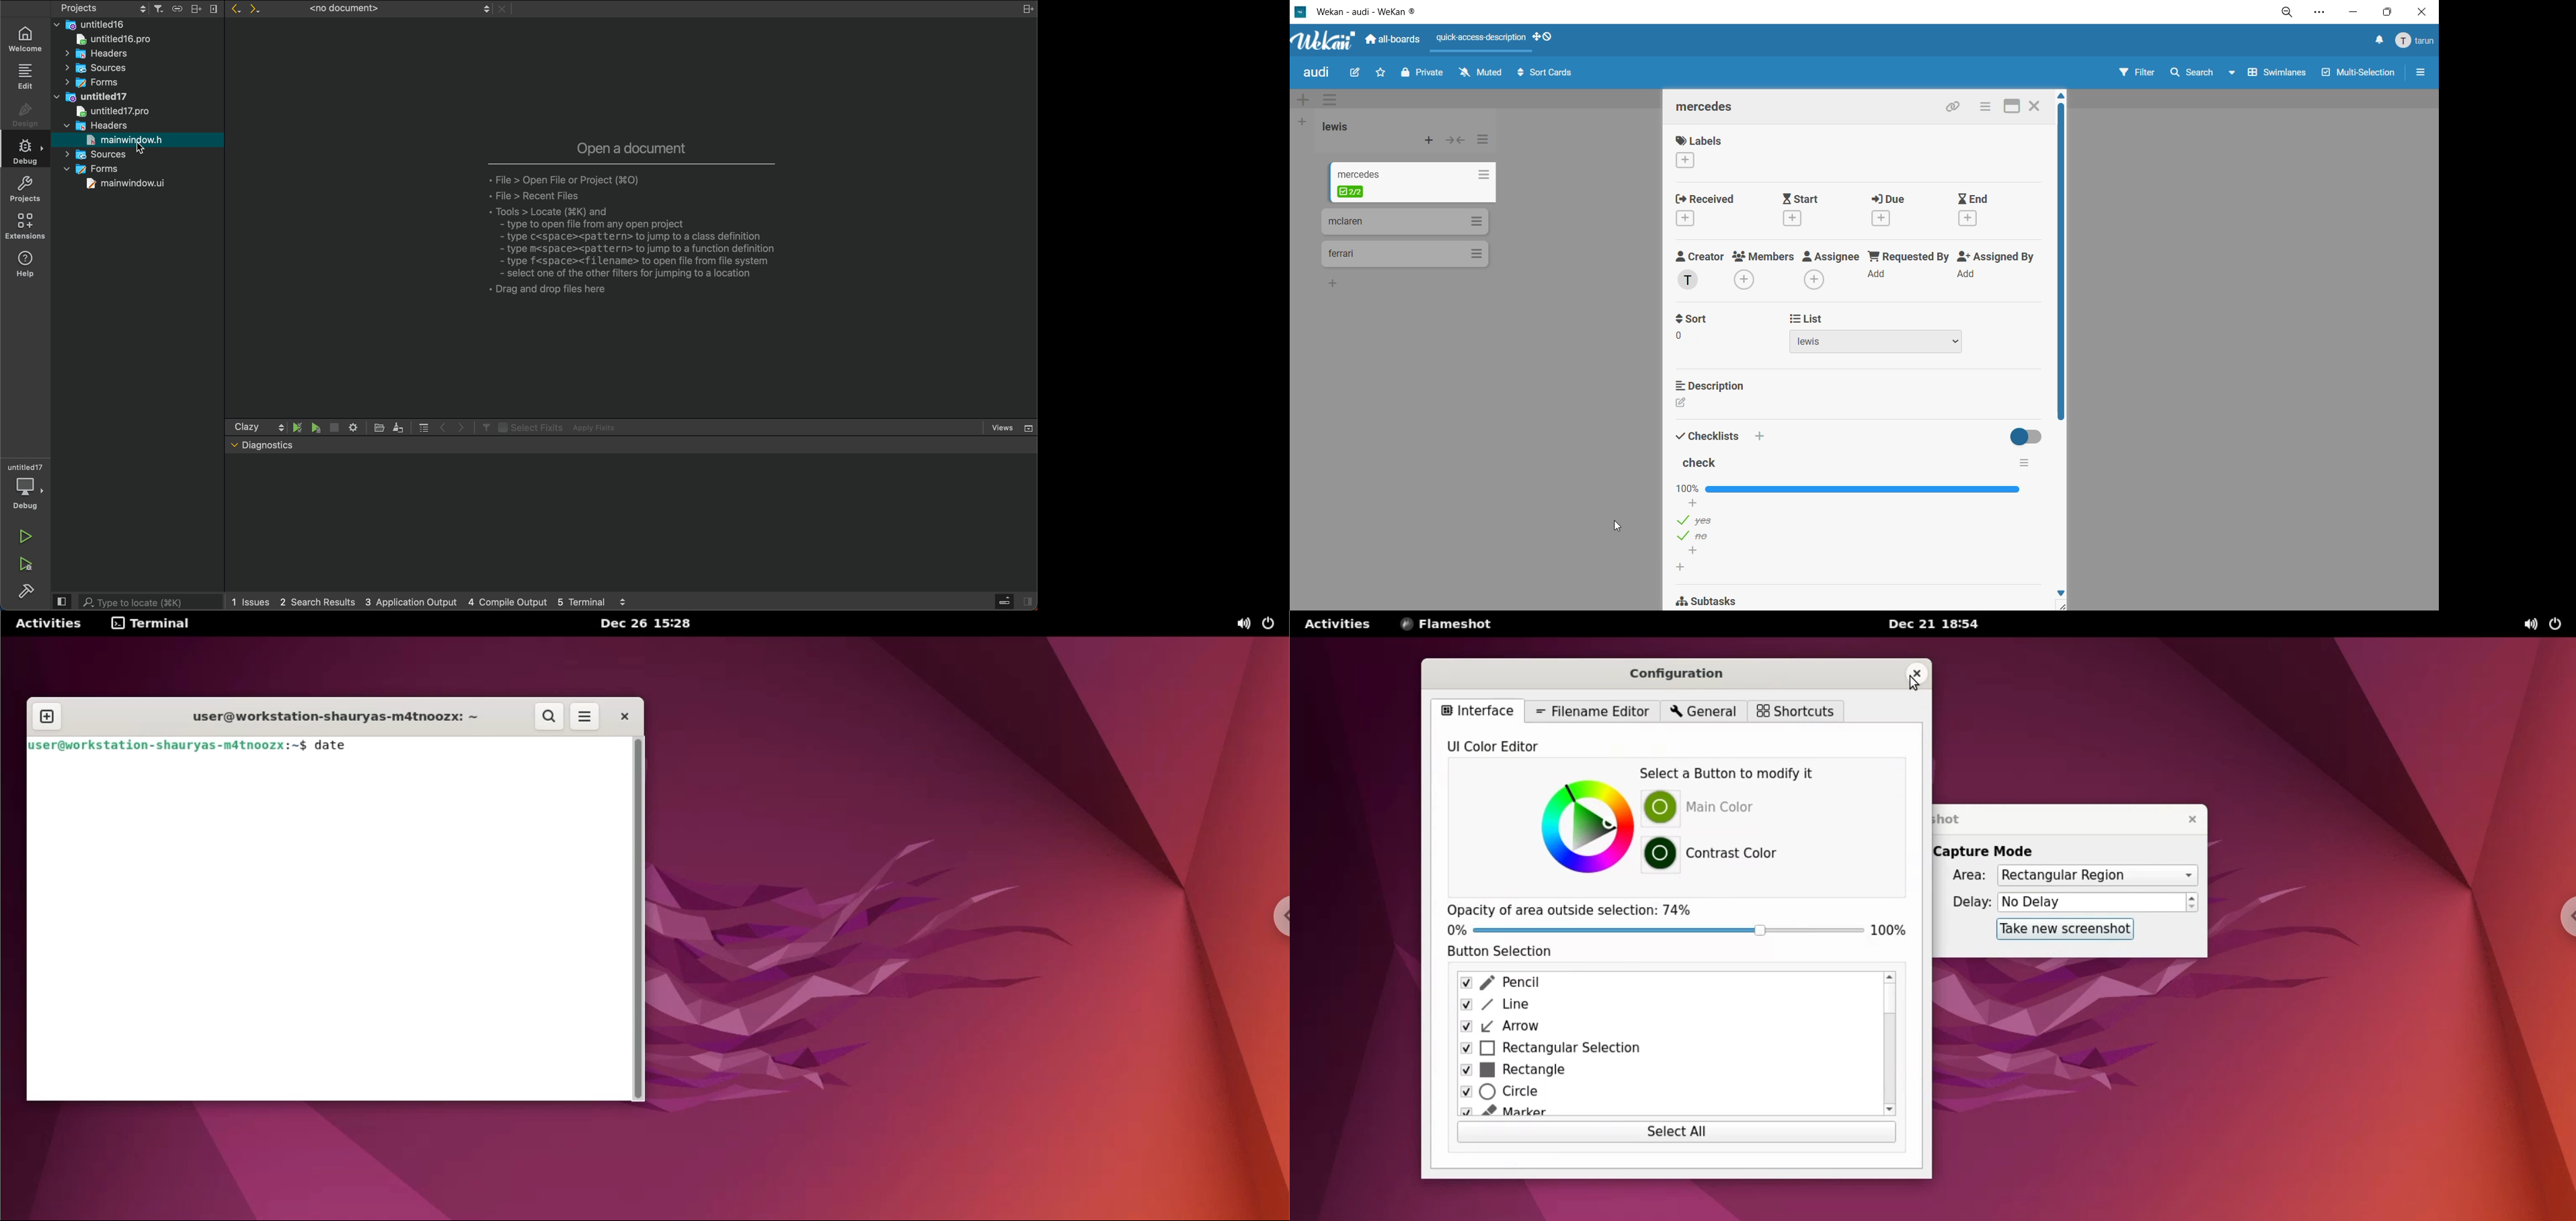 The width and height of the screenshot is (2576, 1232). What do you see at coordinates (2357, 11) in the screenshot?
I see `minimize` at bounding box center [2357, 11].